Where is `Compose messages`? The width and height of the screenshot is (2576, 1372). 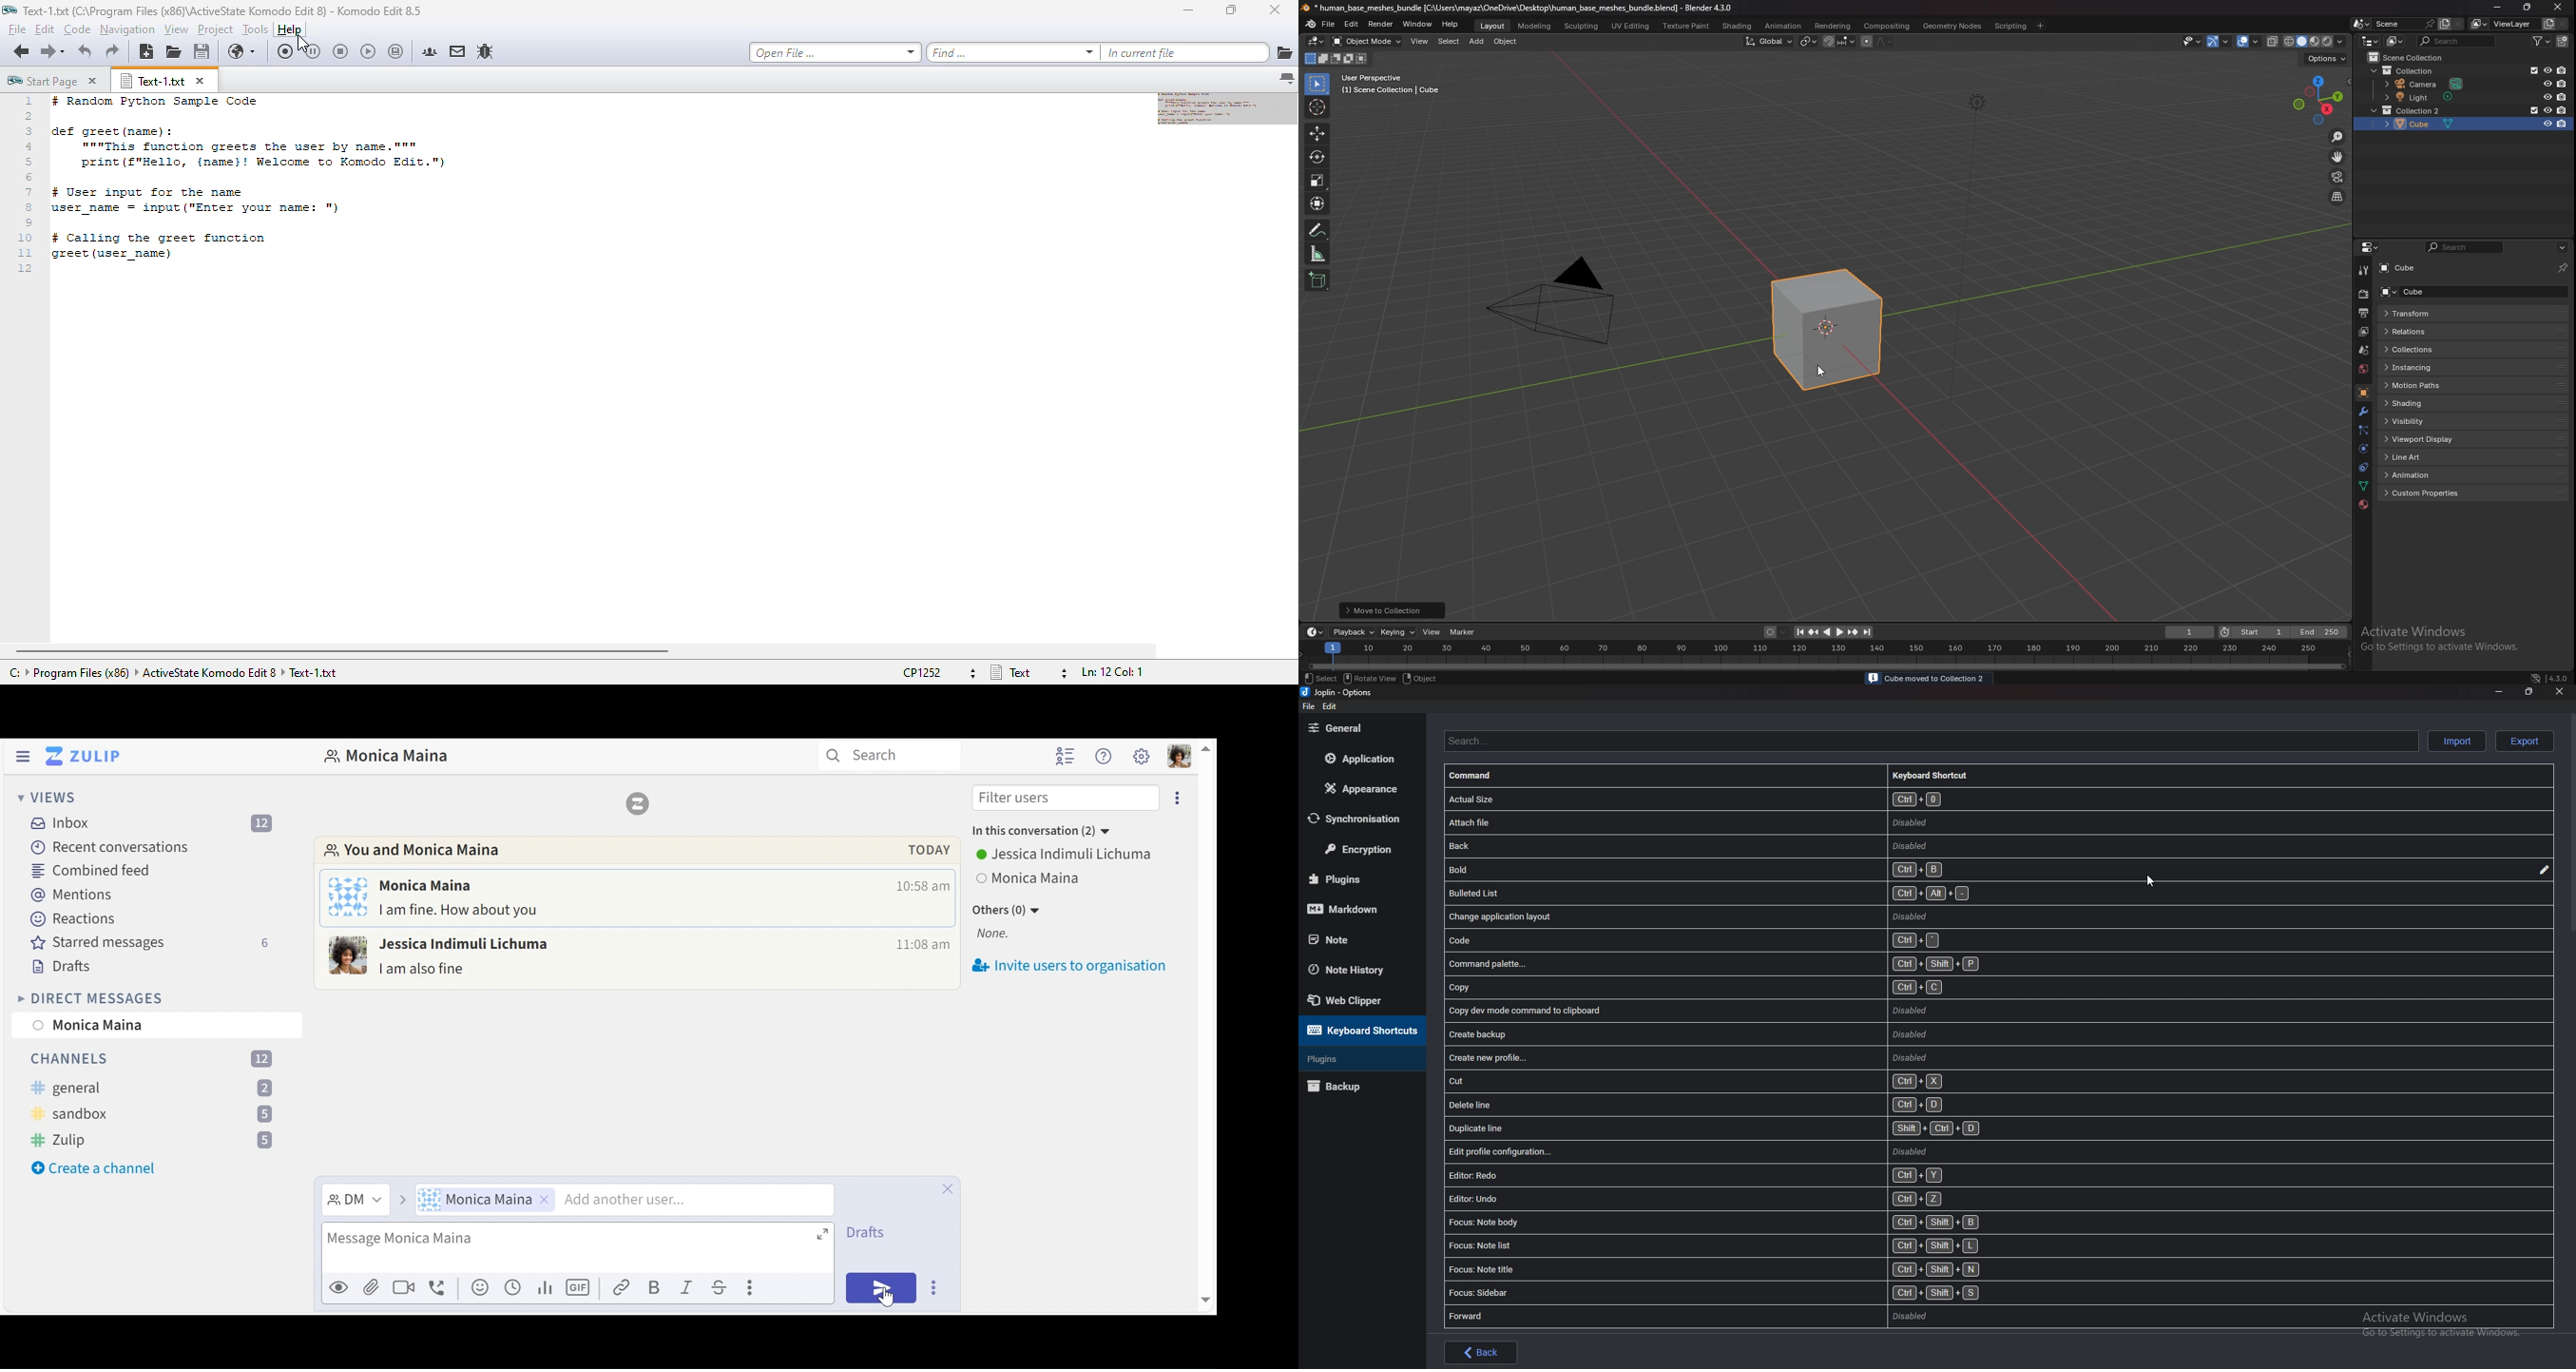
Compose messages is located at coordinates (577, 1246).